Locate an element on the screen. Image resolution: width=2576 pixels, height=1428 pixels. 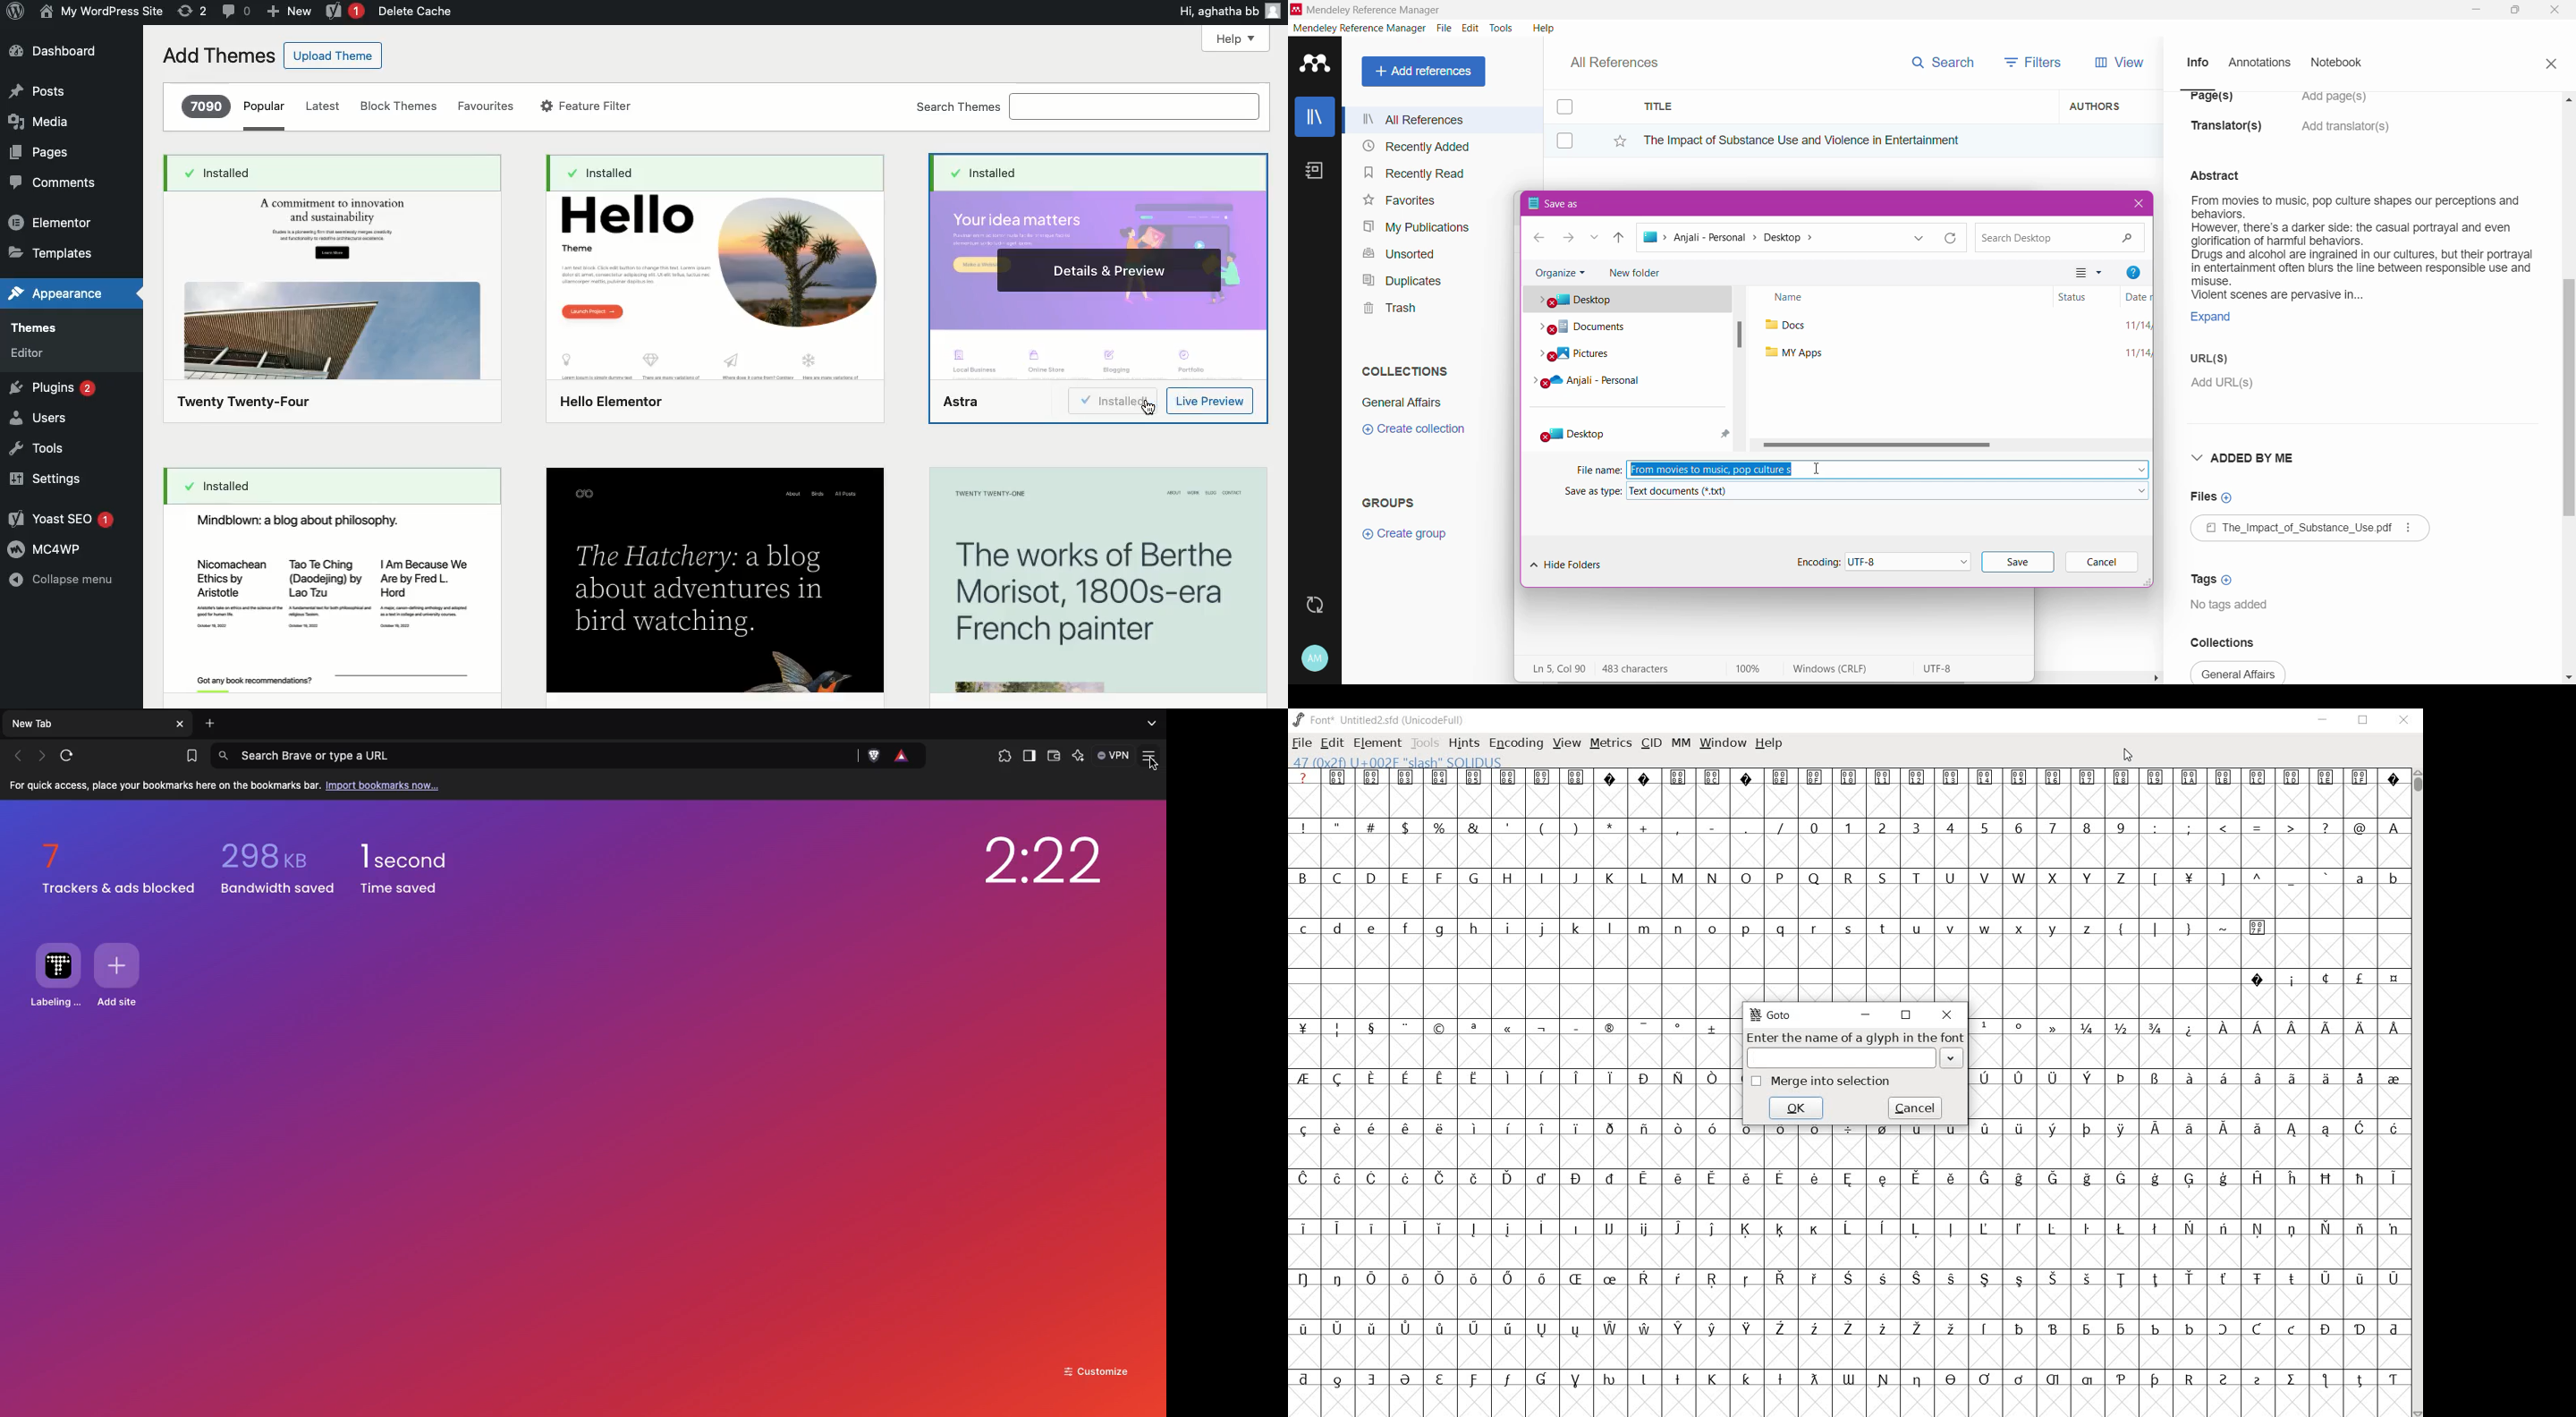
restore is located at coordinates (1907, 1016).